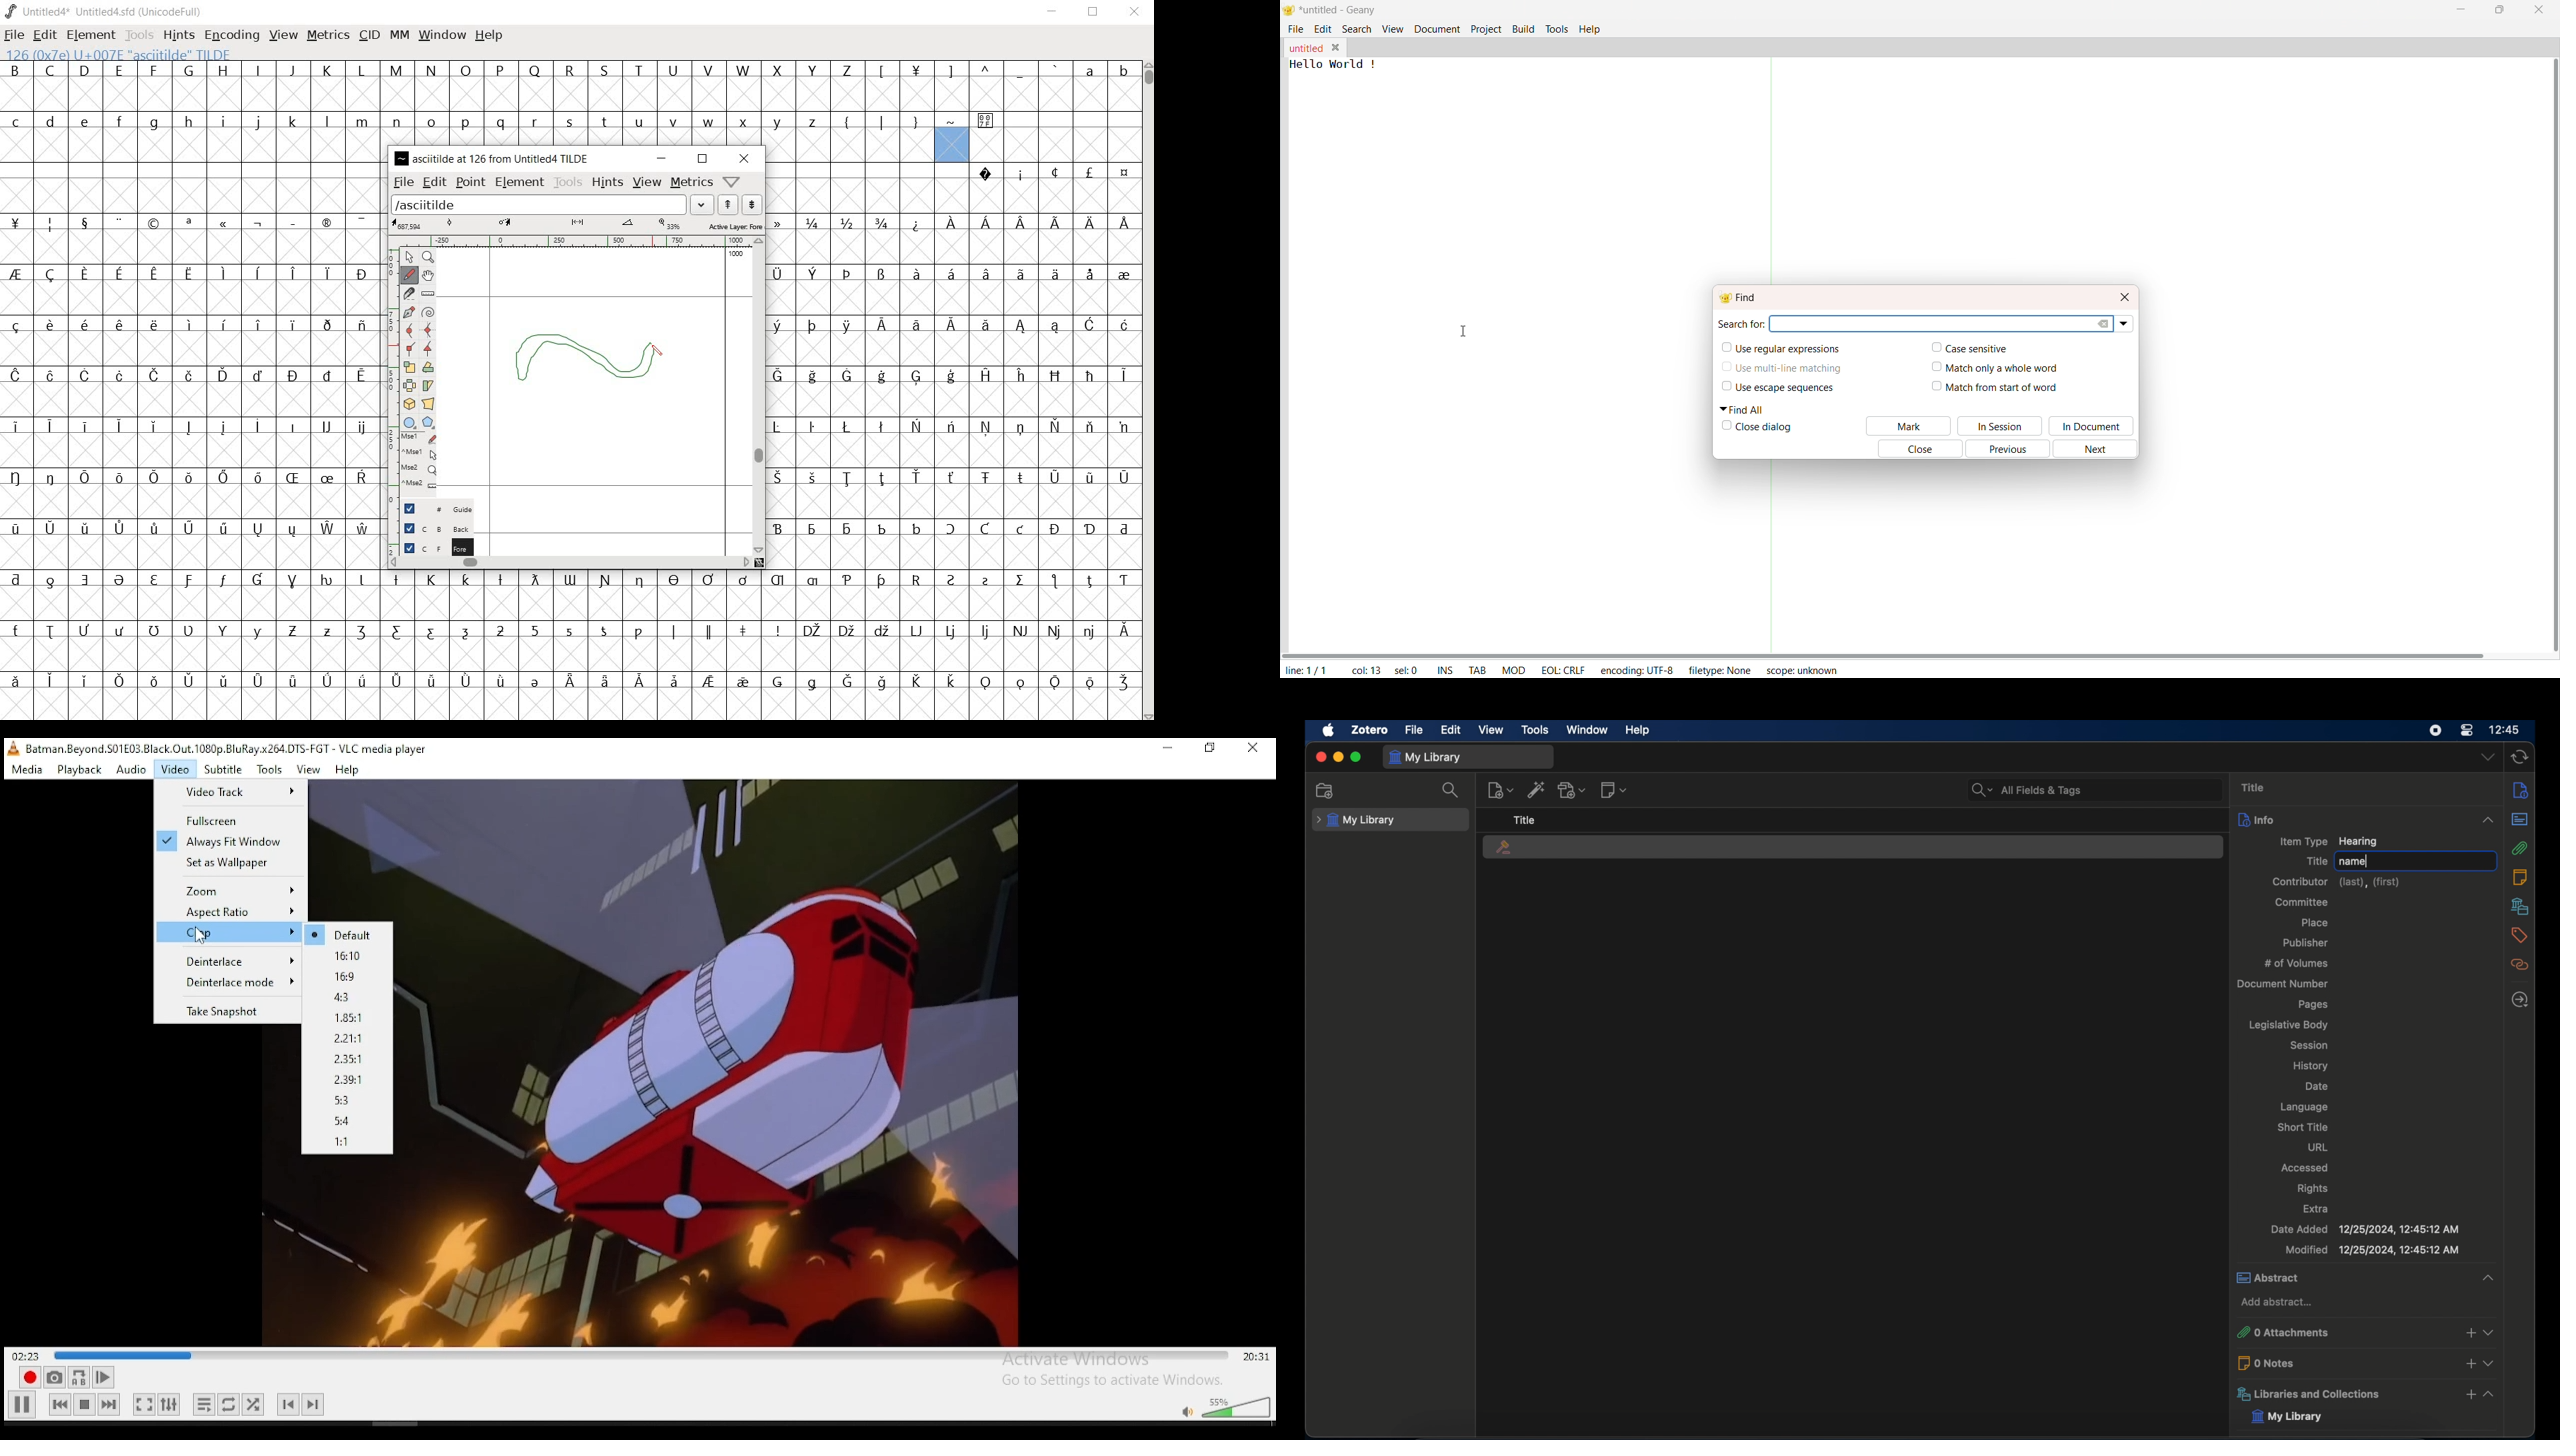 This screenshot has height=1456, width=2576. What do you see at coordinates (191, 385) in the screenshot?
I see `glyph characters` at bounding box center [191, 385].